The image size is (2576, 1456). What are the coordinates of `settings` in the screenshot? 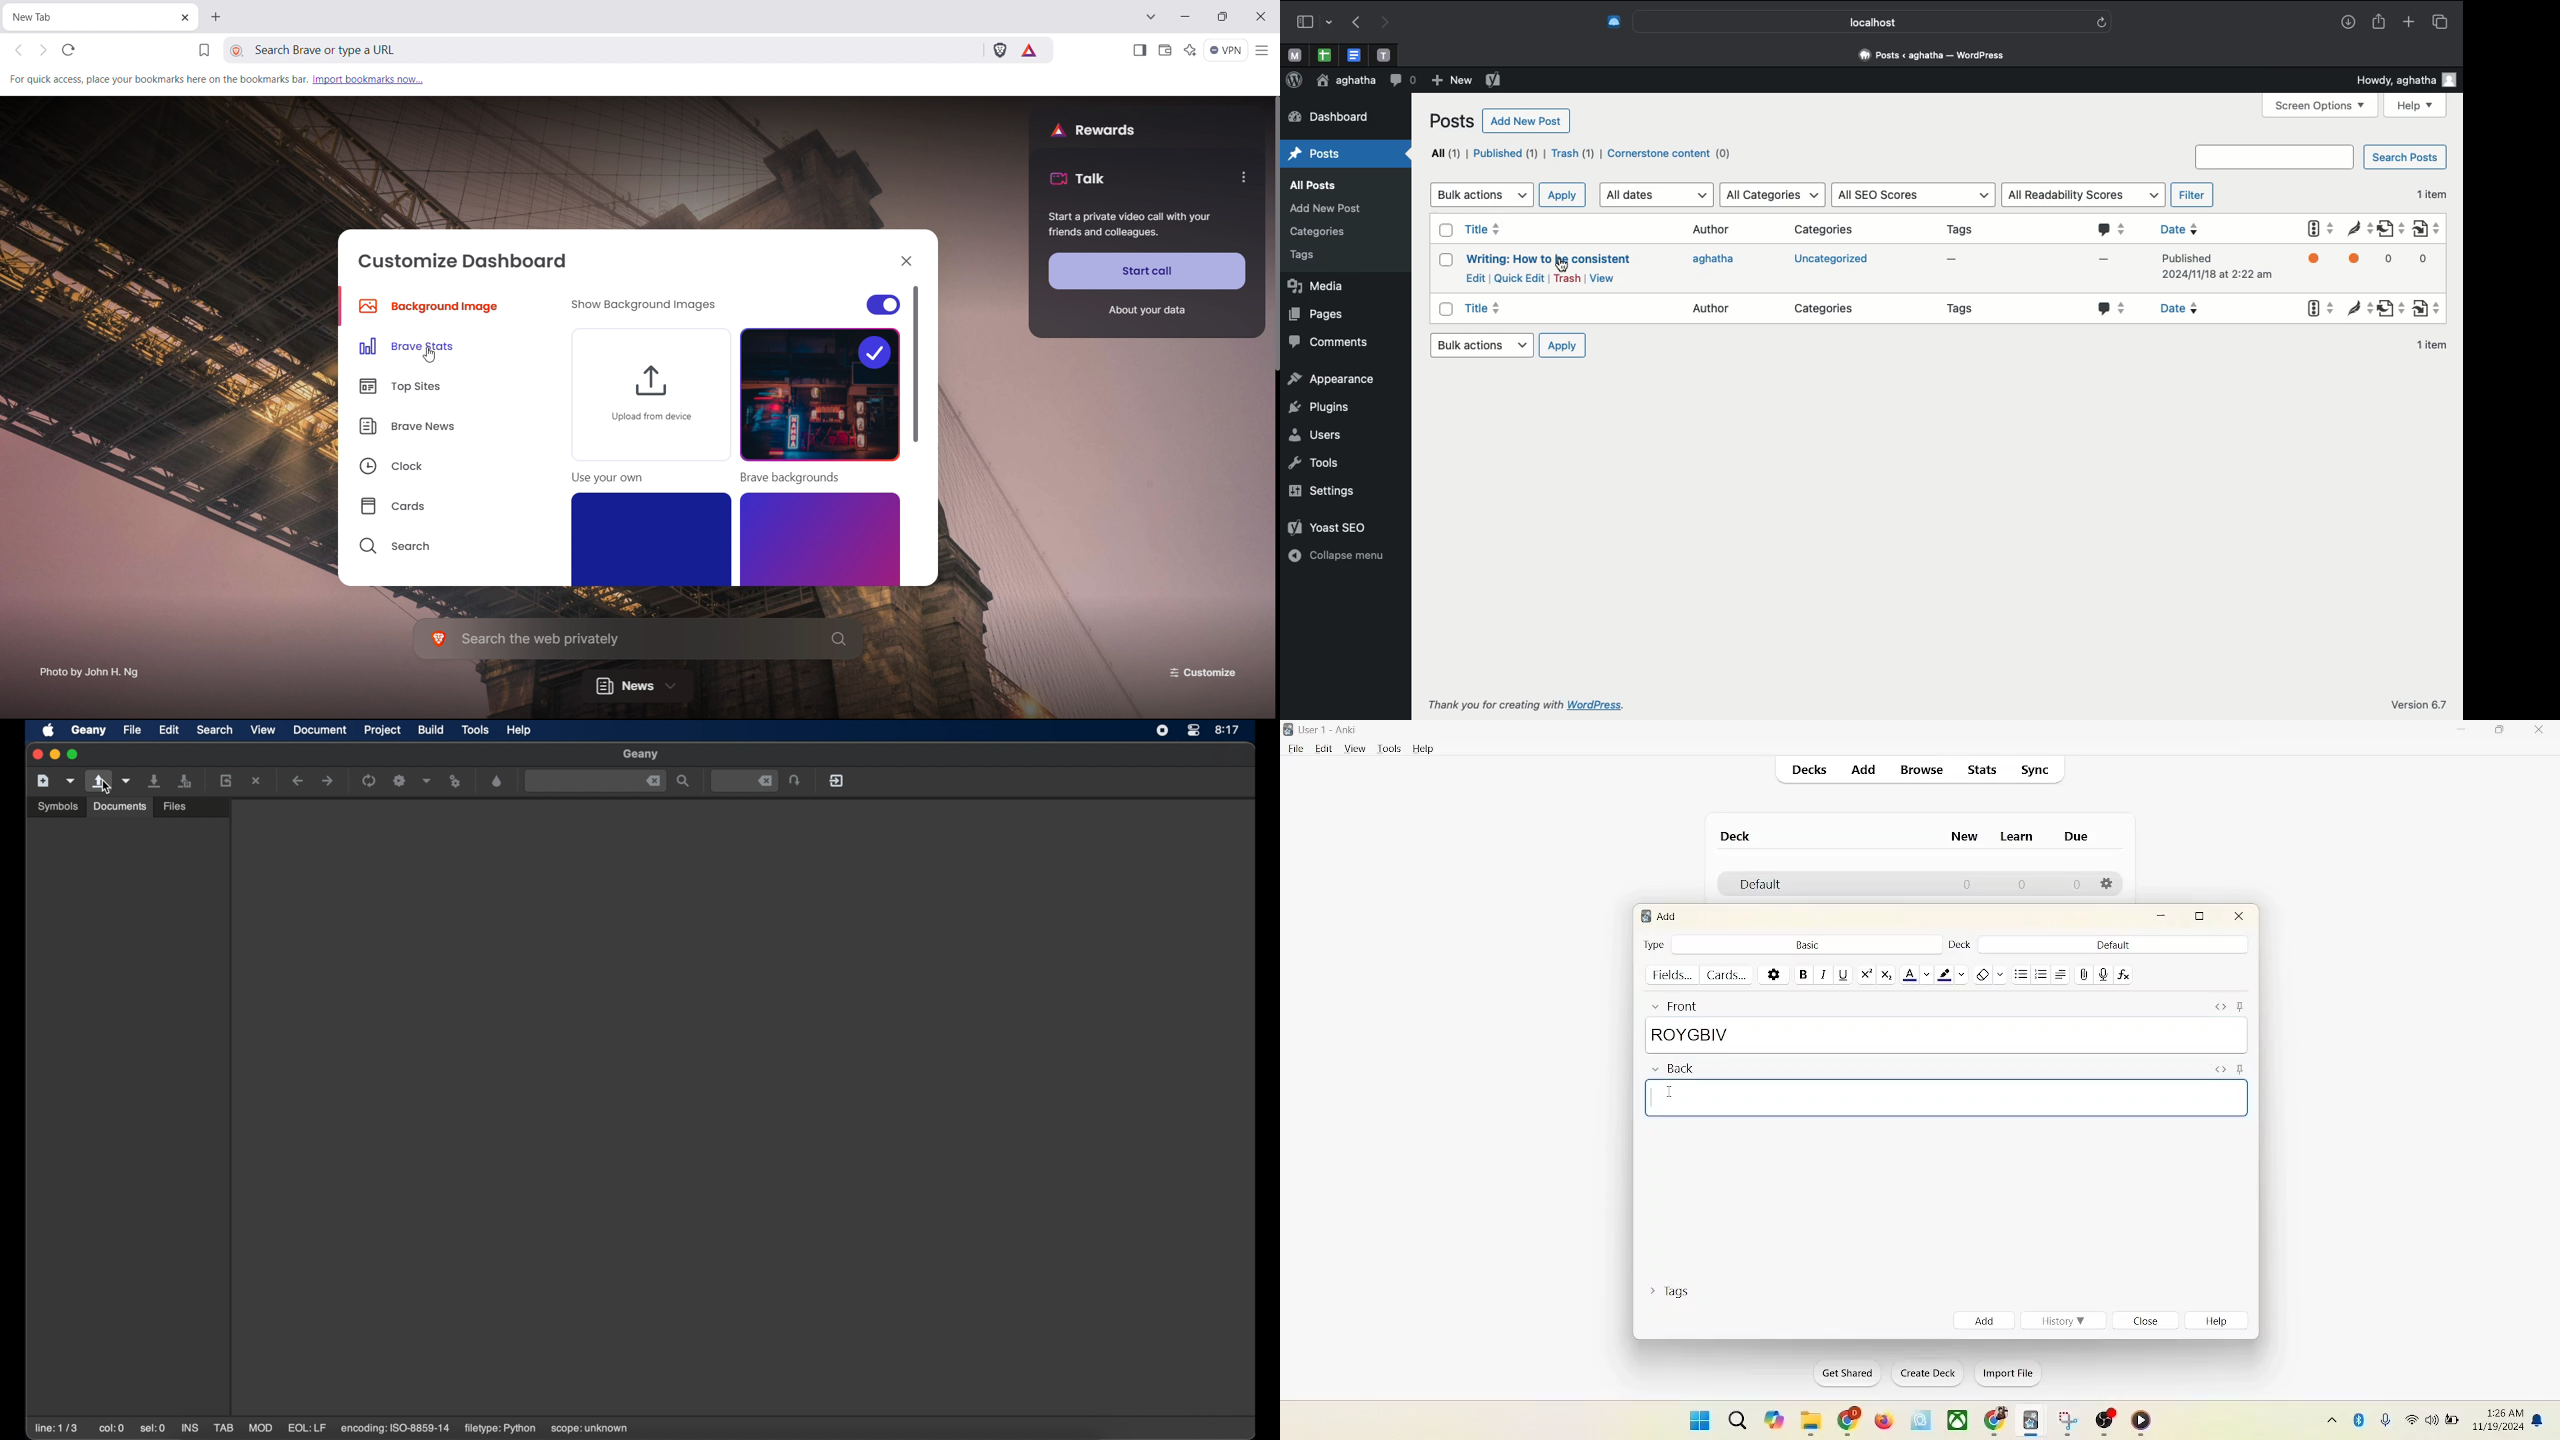 It's located at (1322, 493).